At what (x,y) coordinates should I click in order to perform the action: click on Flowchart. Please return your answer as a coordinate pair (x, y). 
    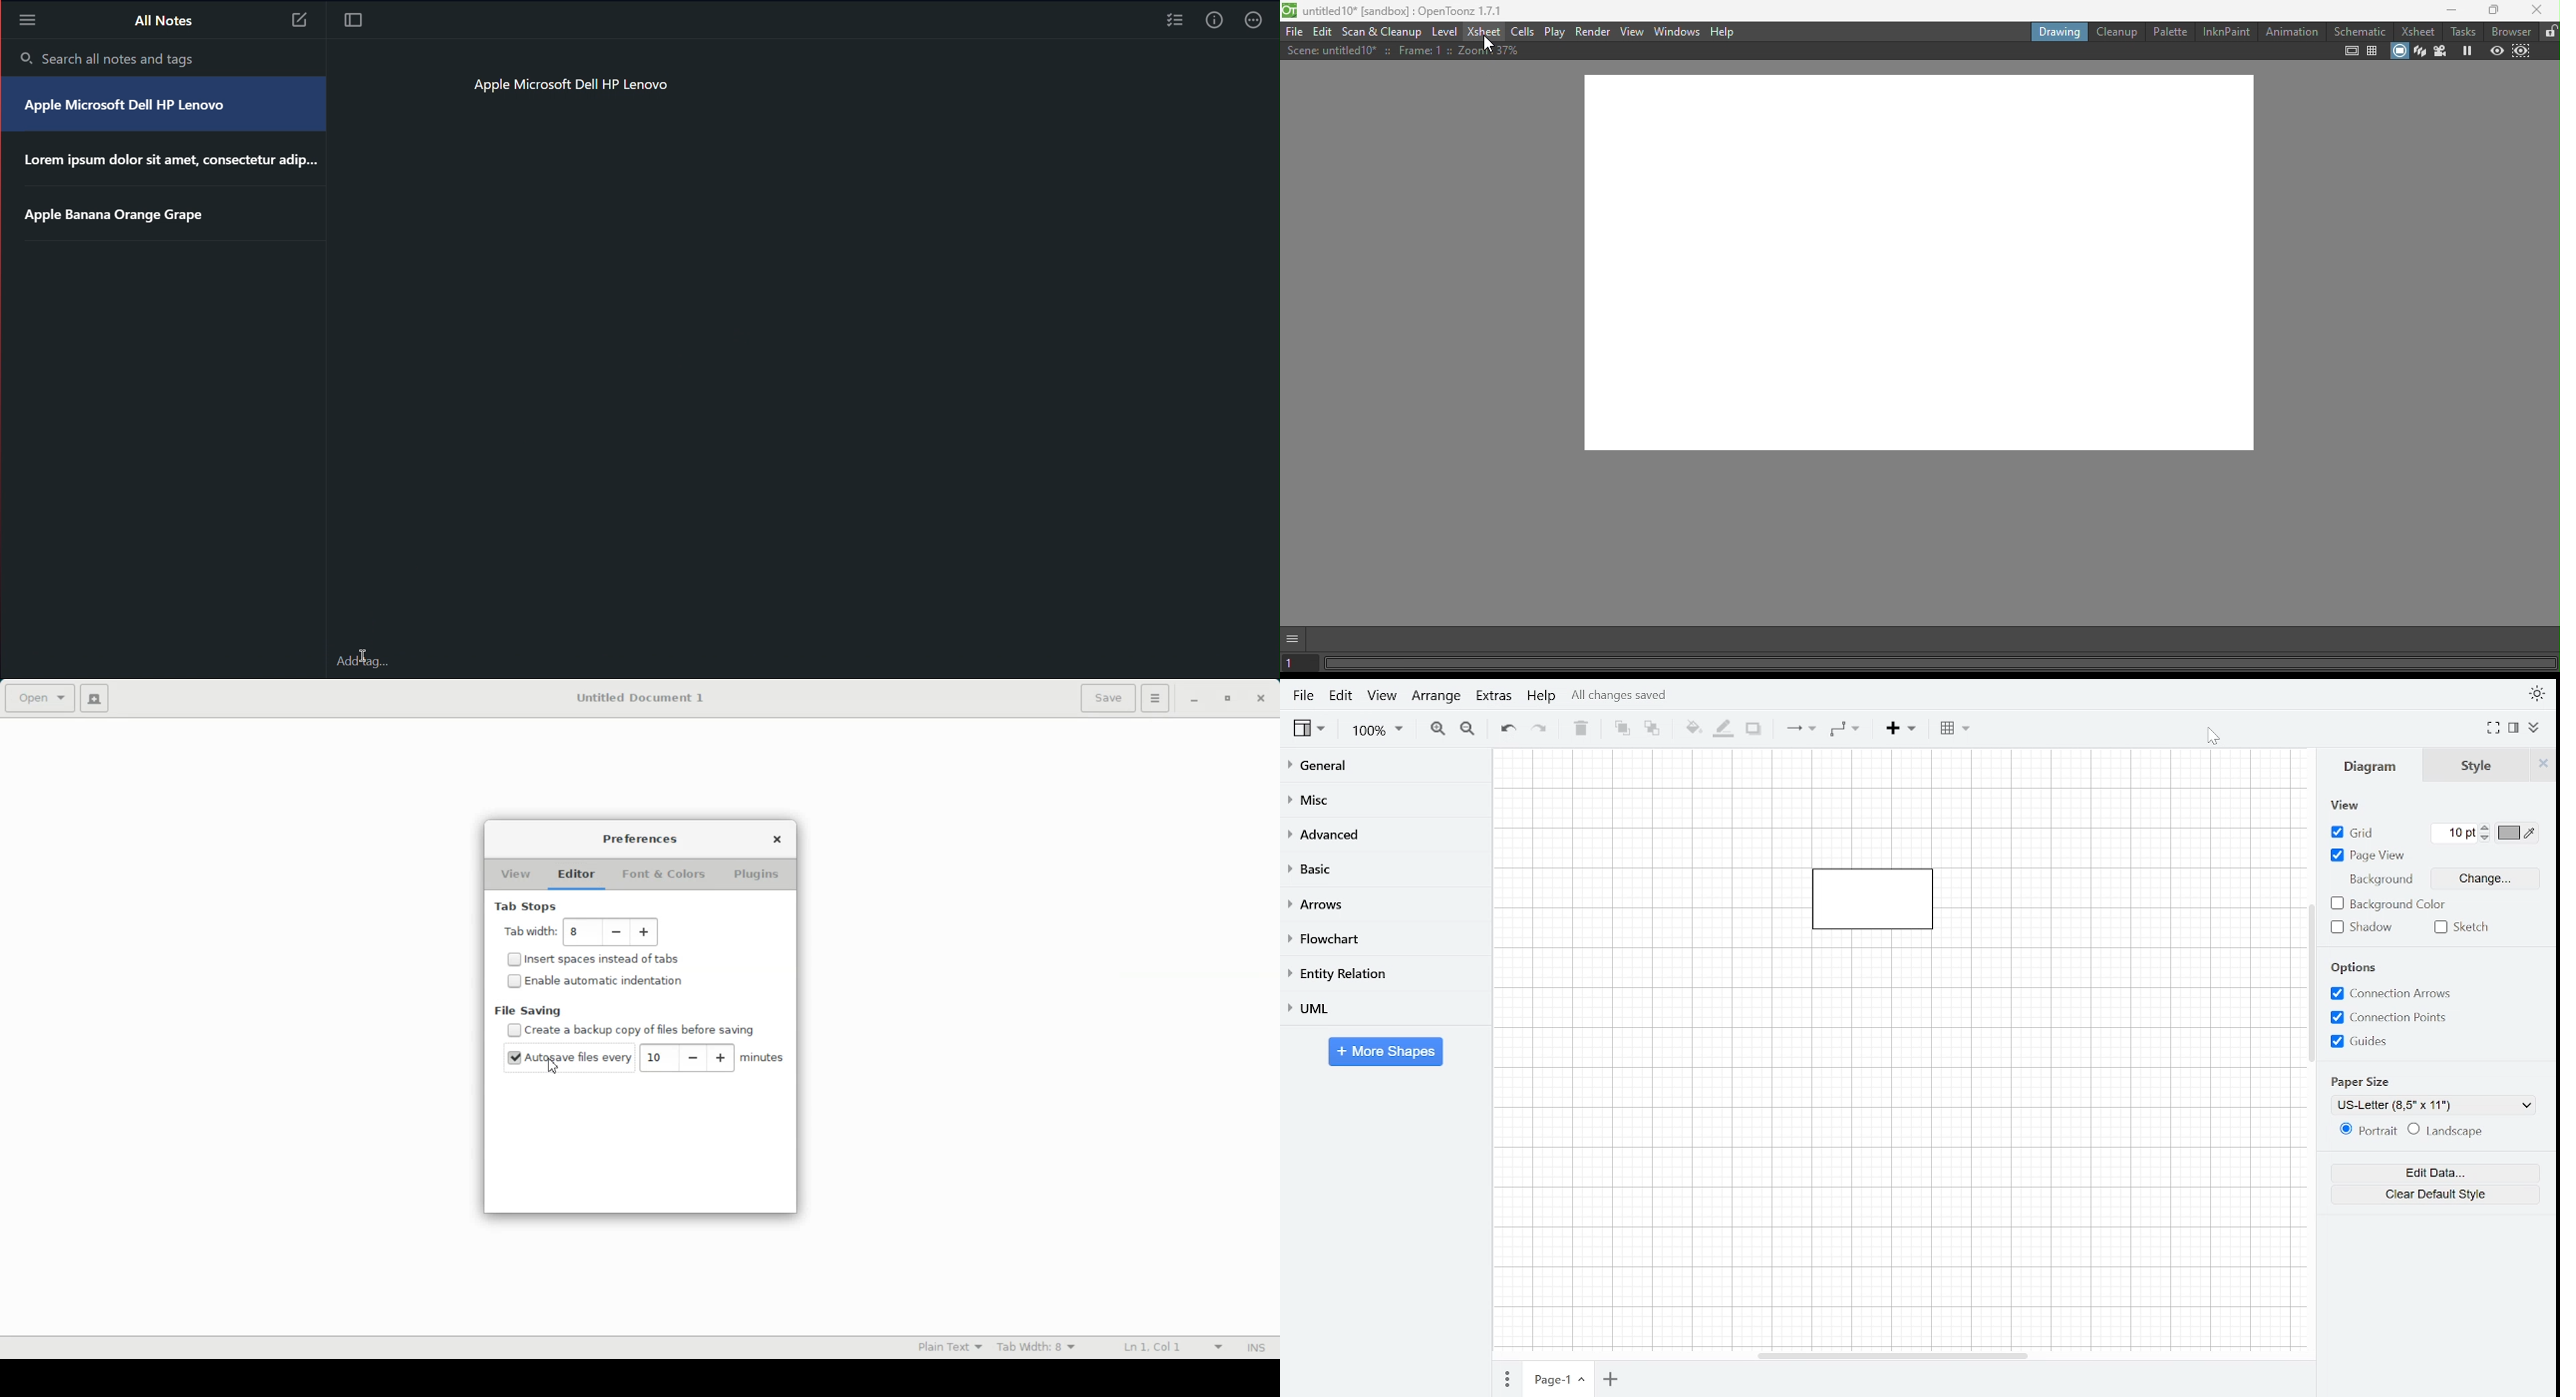
    Looking at the image, I should click on (1384, 939).